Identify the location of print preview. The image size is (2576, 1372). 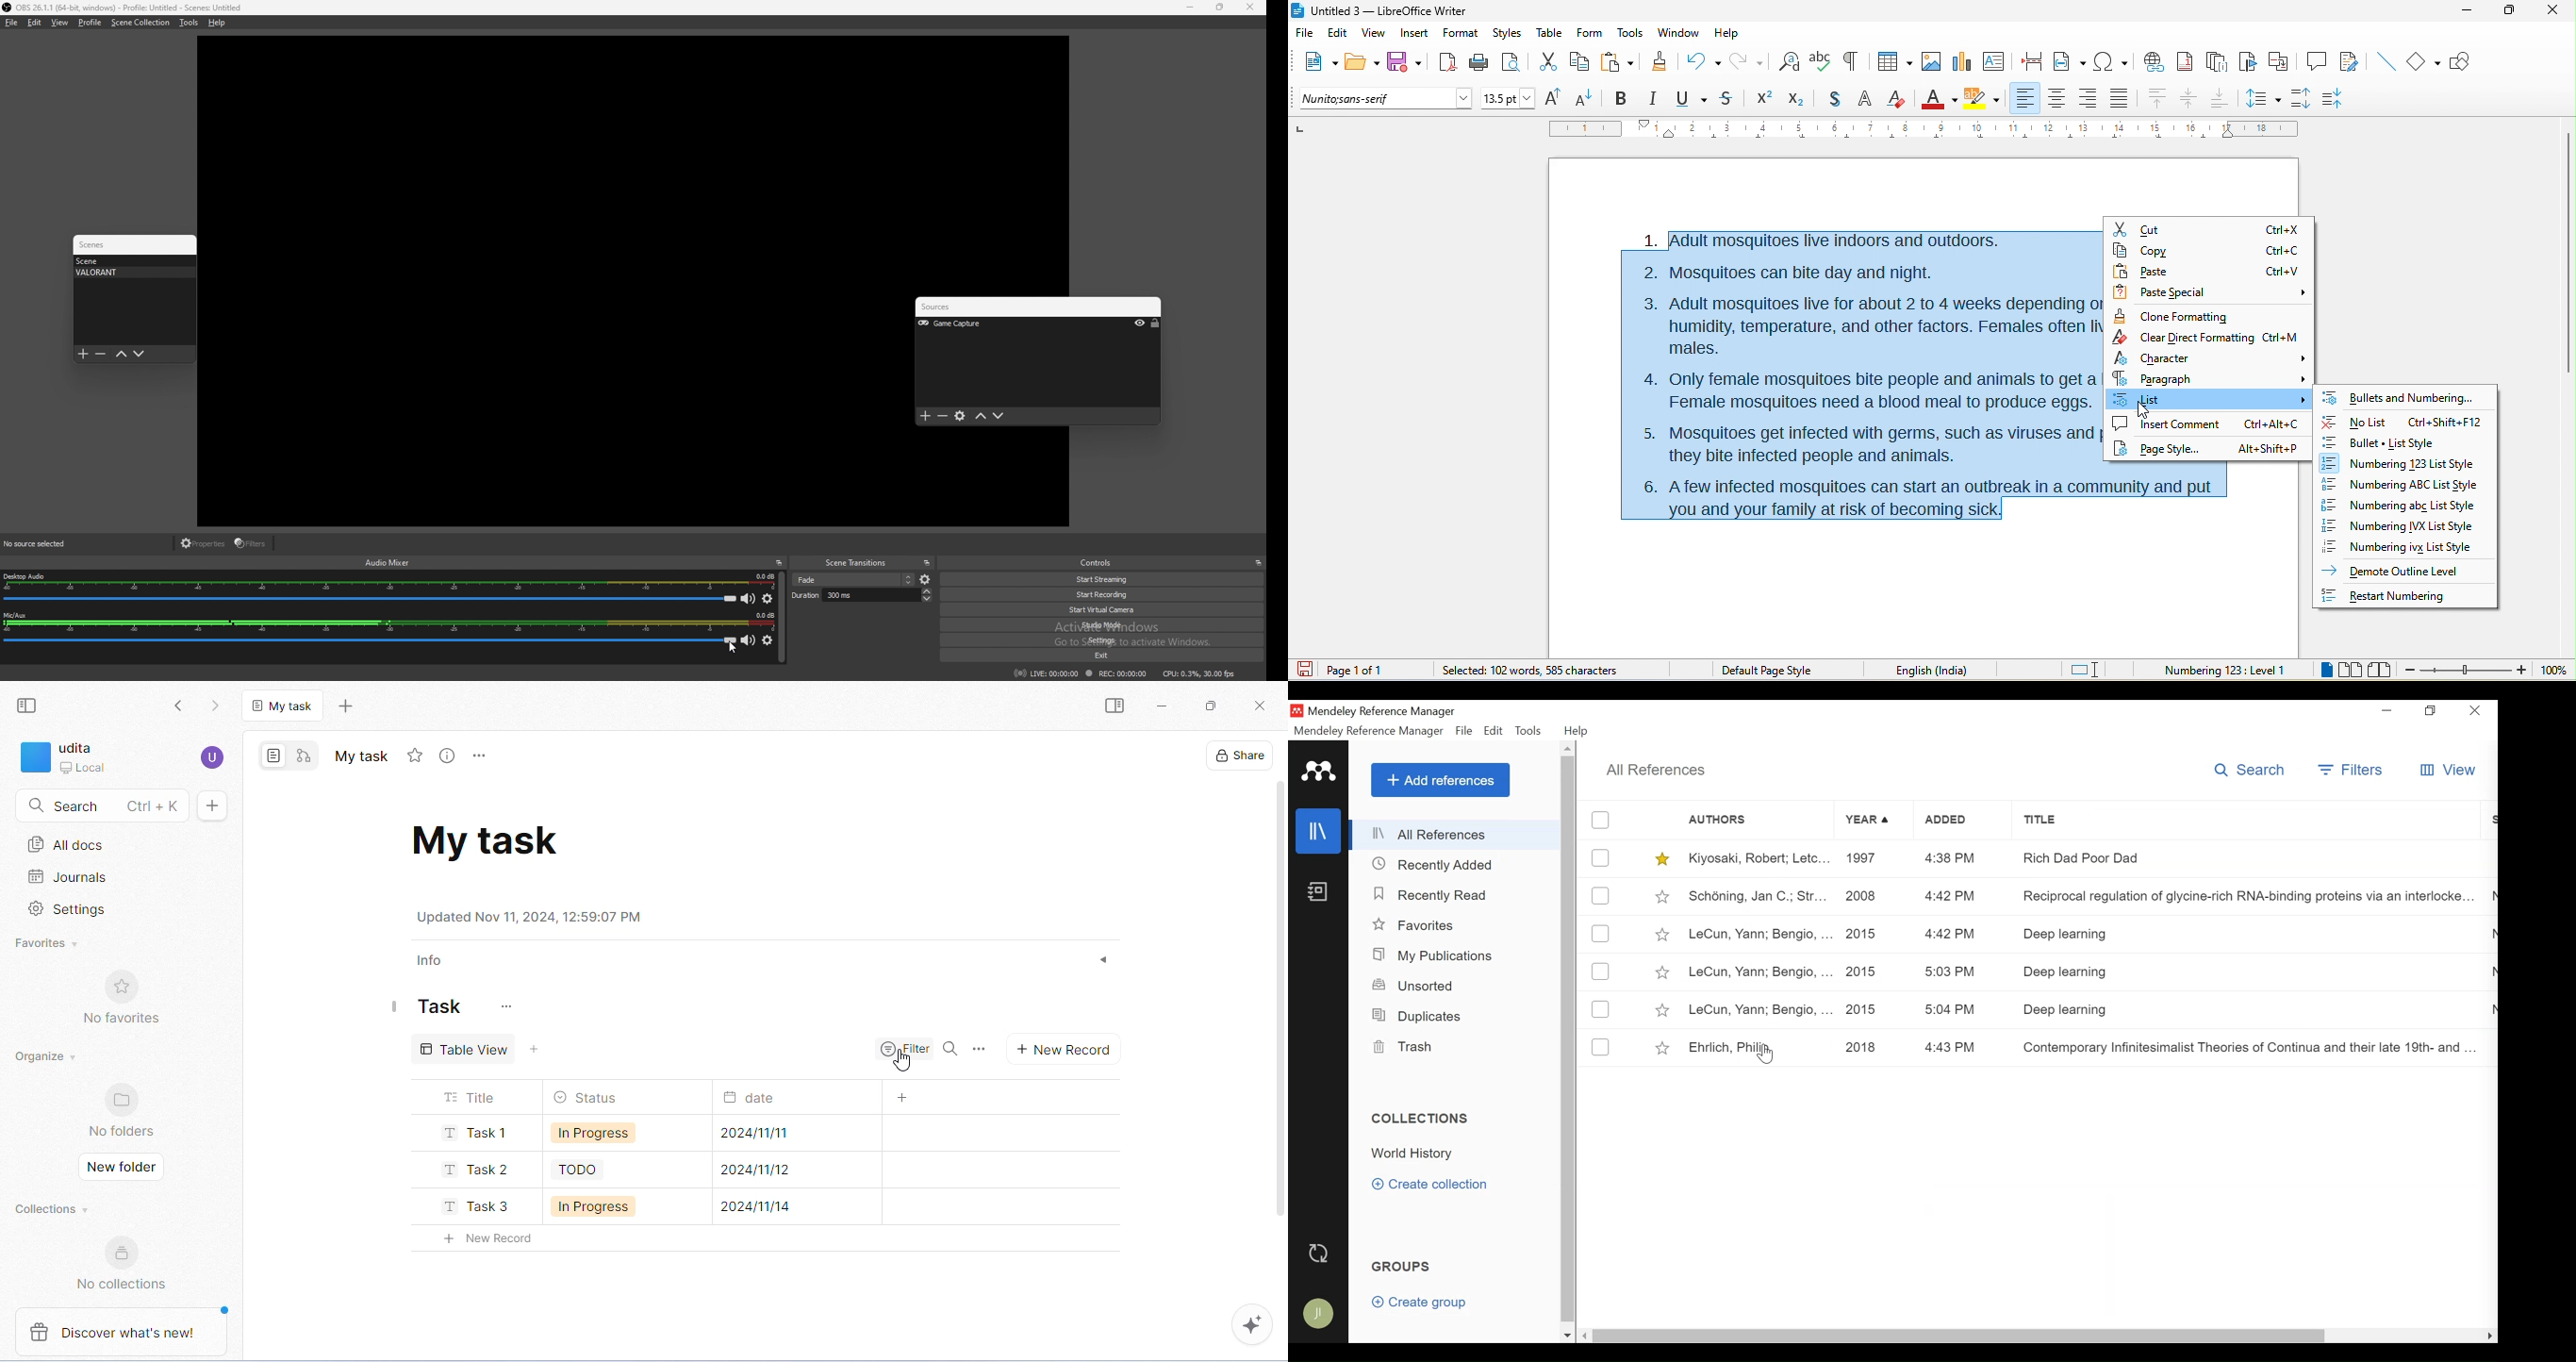
(1515, 60).